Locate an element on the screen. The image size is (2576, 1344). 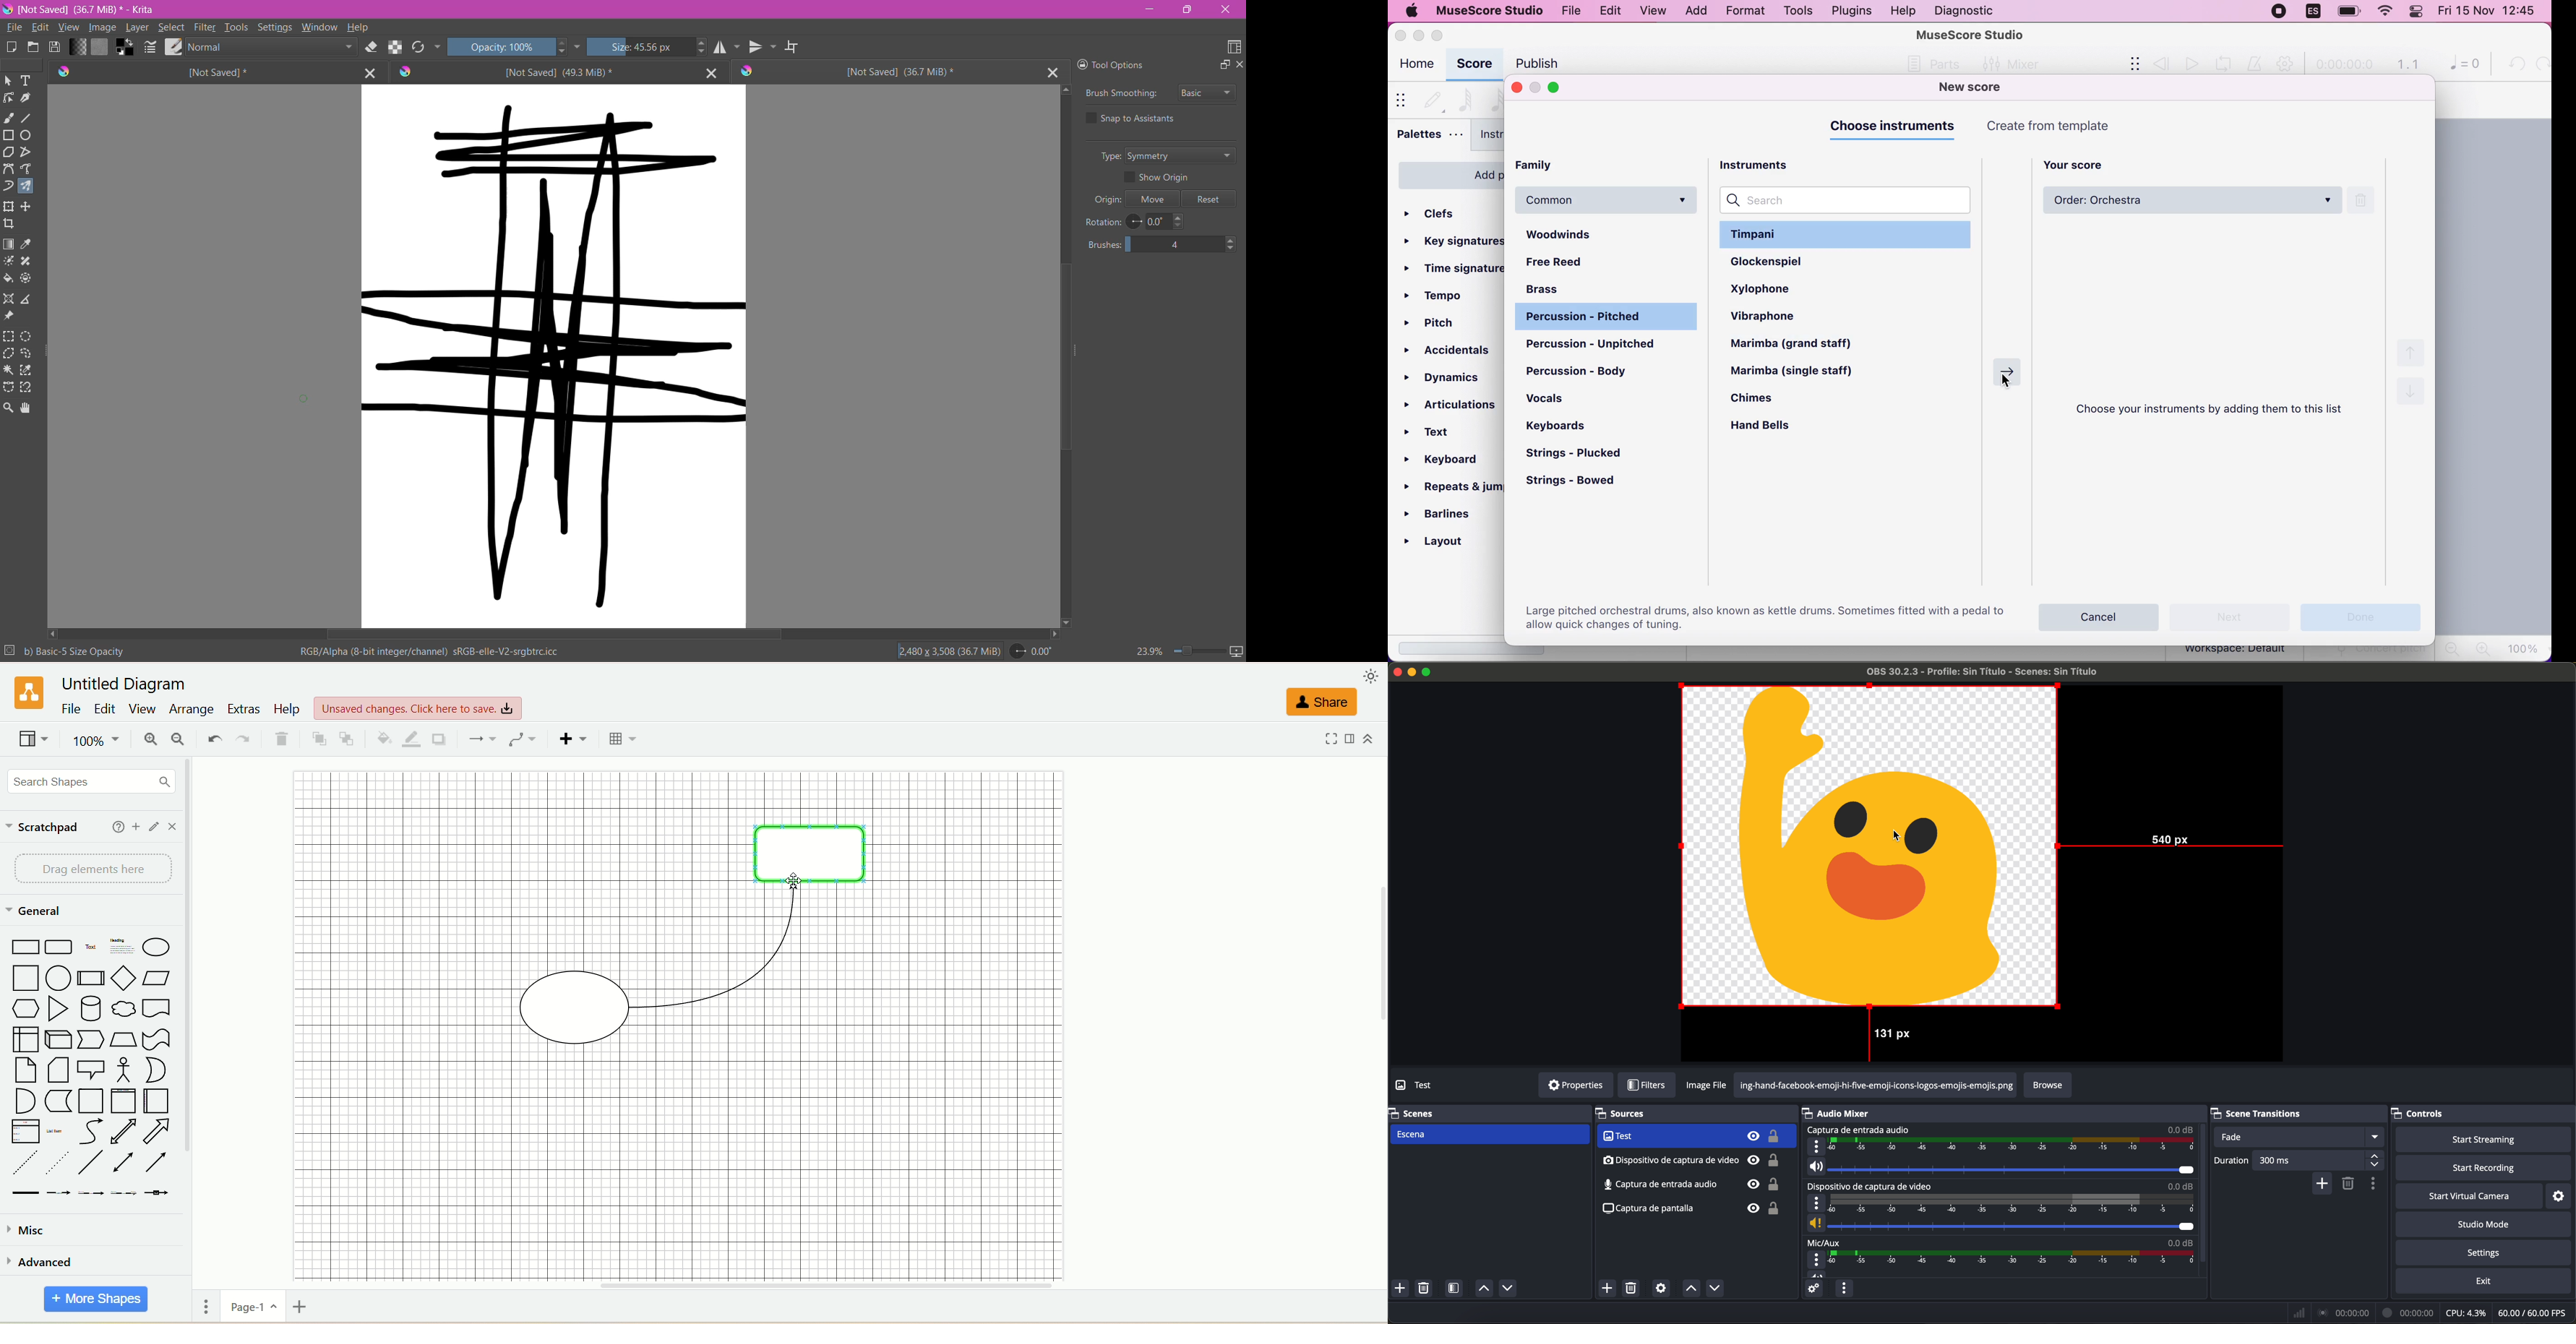
Close Tab is located at coordinates (1053, 72).